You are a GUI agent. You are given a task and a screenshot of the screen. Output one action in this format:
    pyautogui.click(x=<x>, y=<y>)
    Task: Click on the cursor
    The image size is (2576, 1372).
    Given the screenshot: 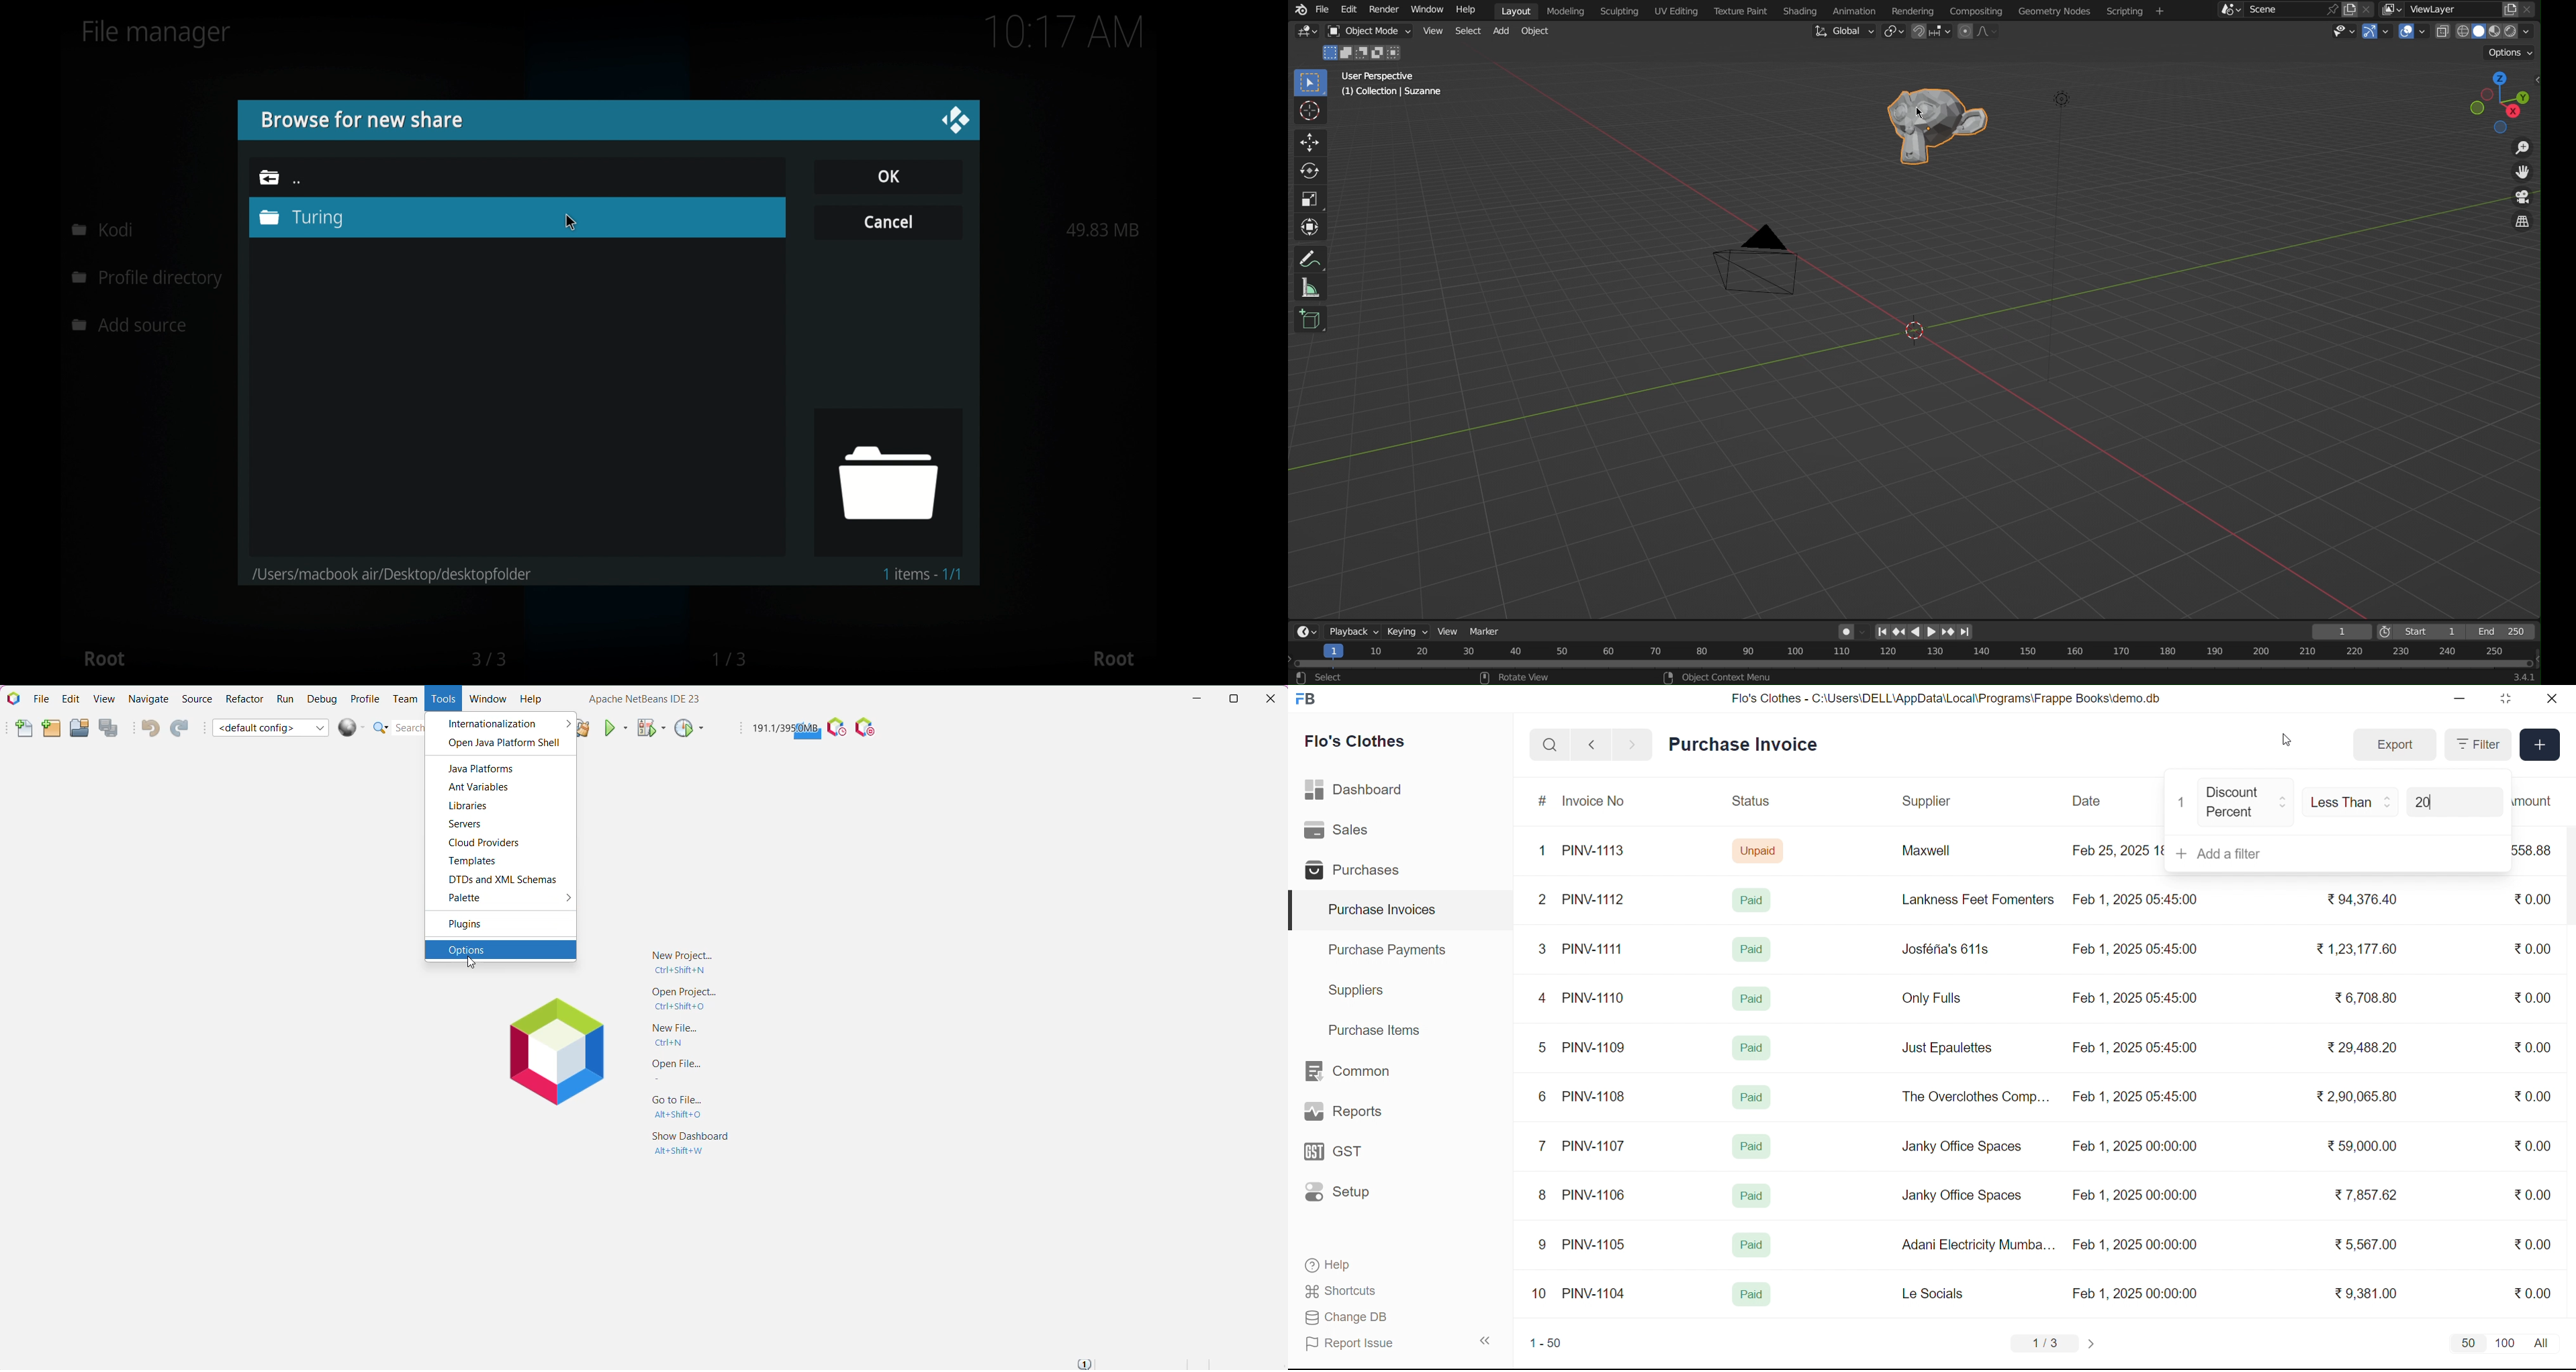 What is the action you would take?
    pyautogui.click(x=2289, y=741)
    